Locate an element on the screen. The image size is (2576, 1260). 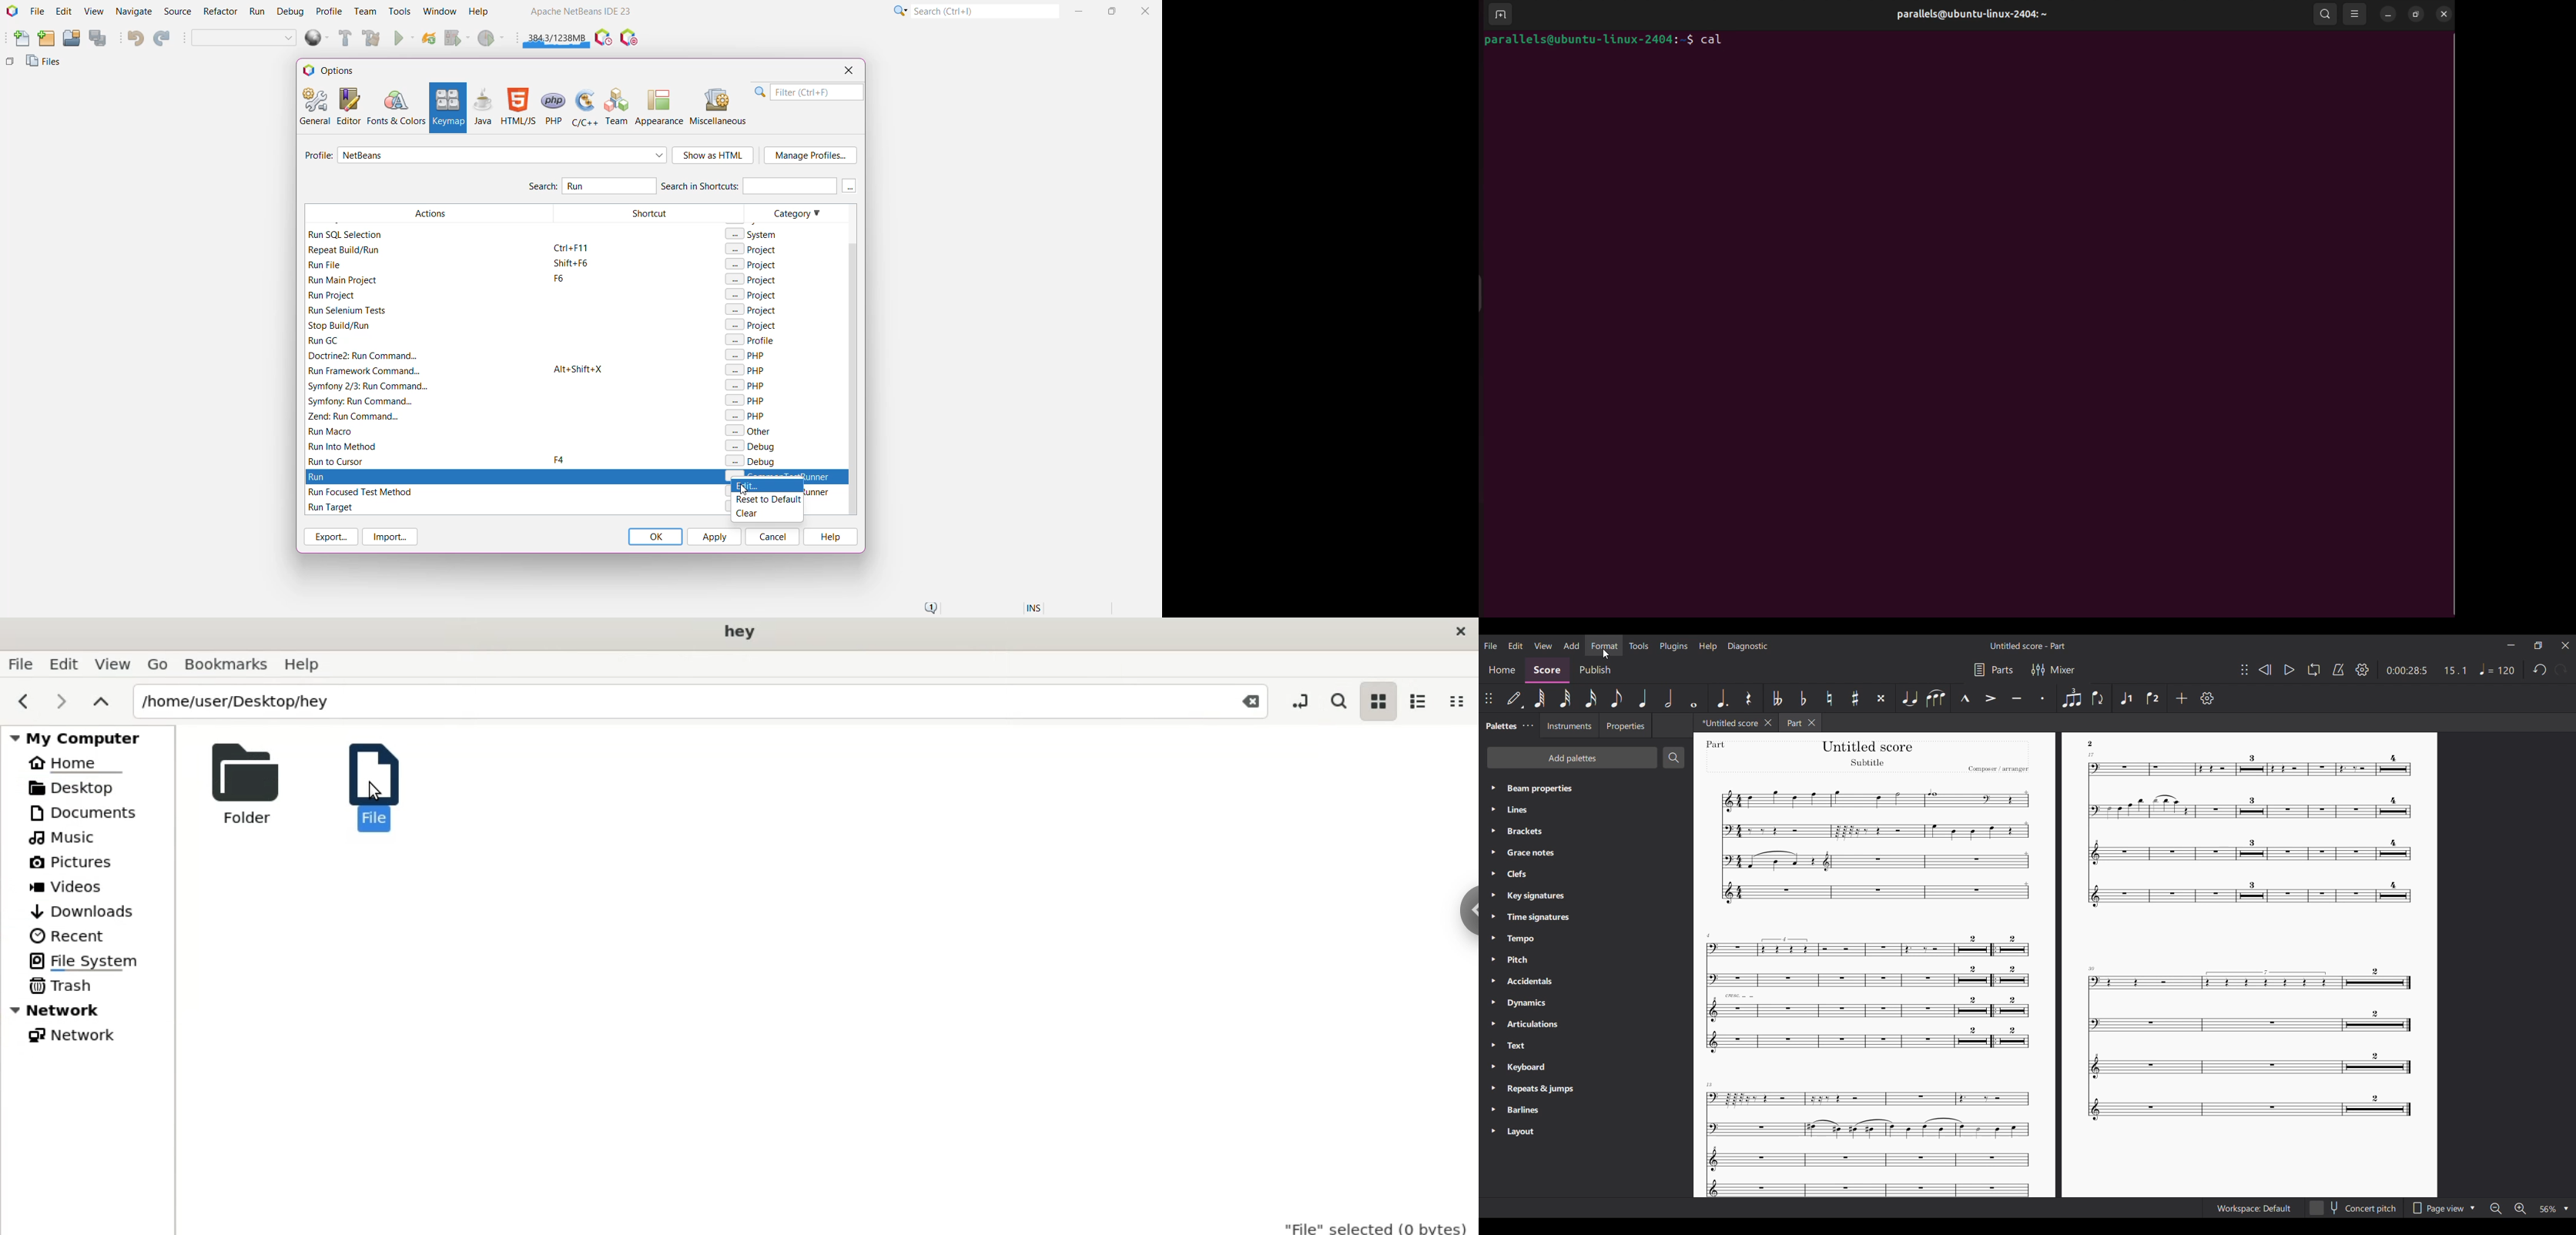
Key signatures is located at coordinates (1531, 897).